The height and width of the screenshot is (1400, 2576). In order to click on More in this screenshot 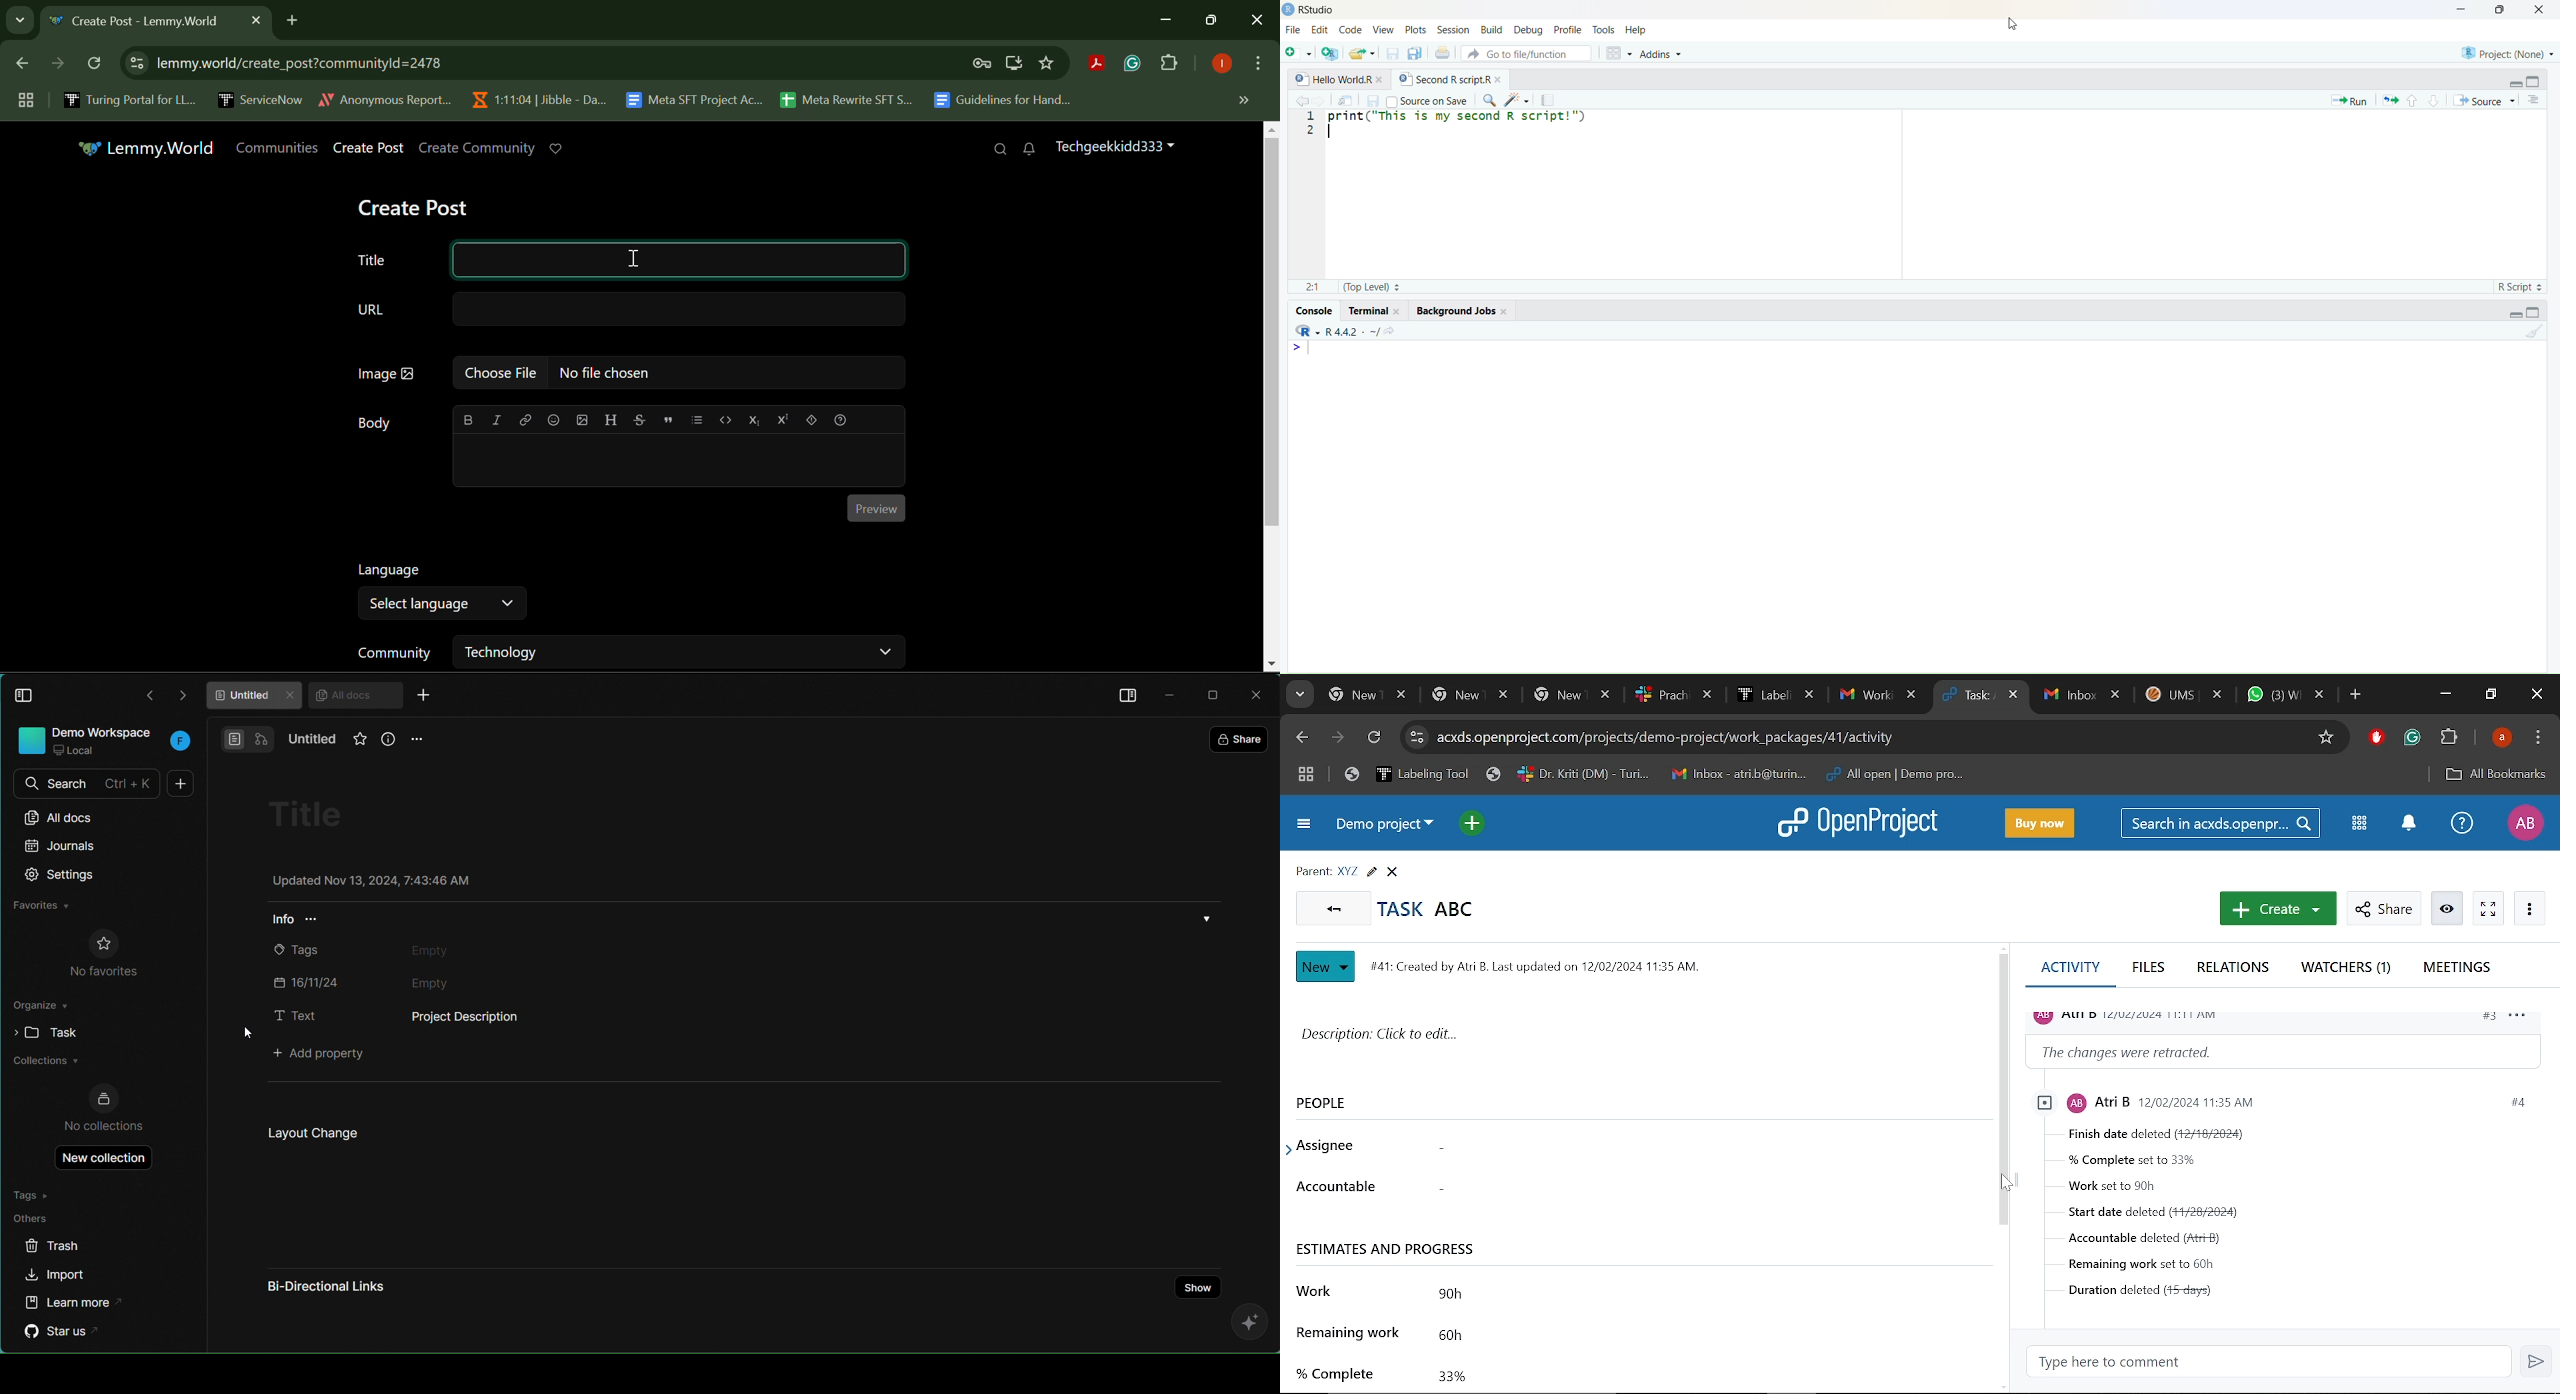, I will do `click(2528, 907)`.